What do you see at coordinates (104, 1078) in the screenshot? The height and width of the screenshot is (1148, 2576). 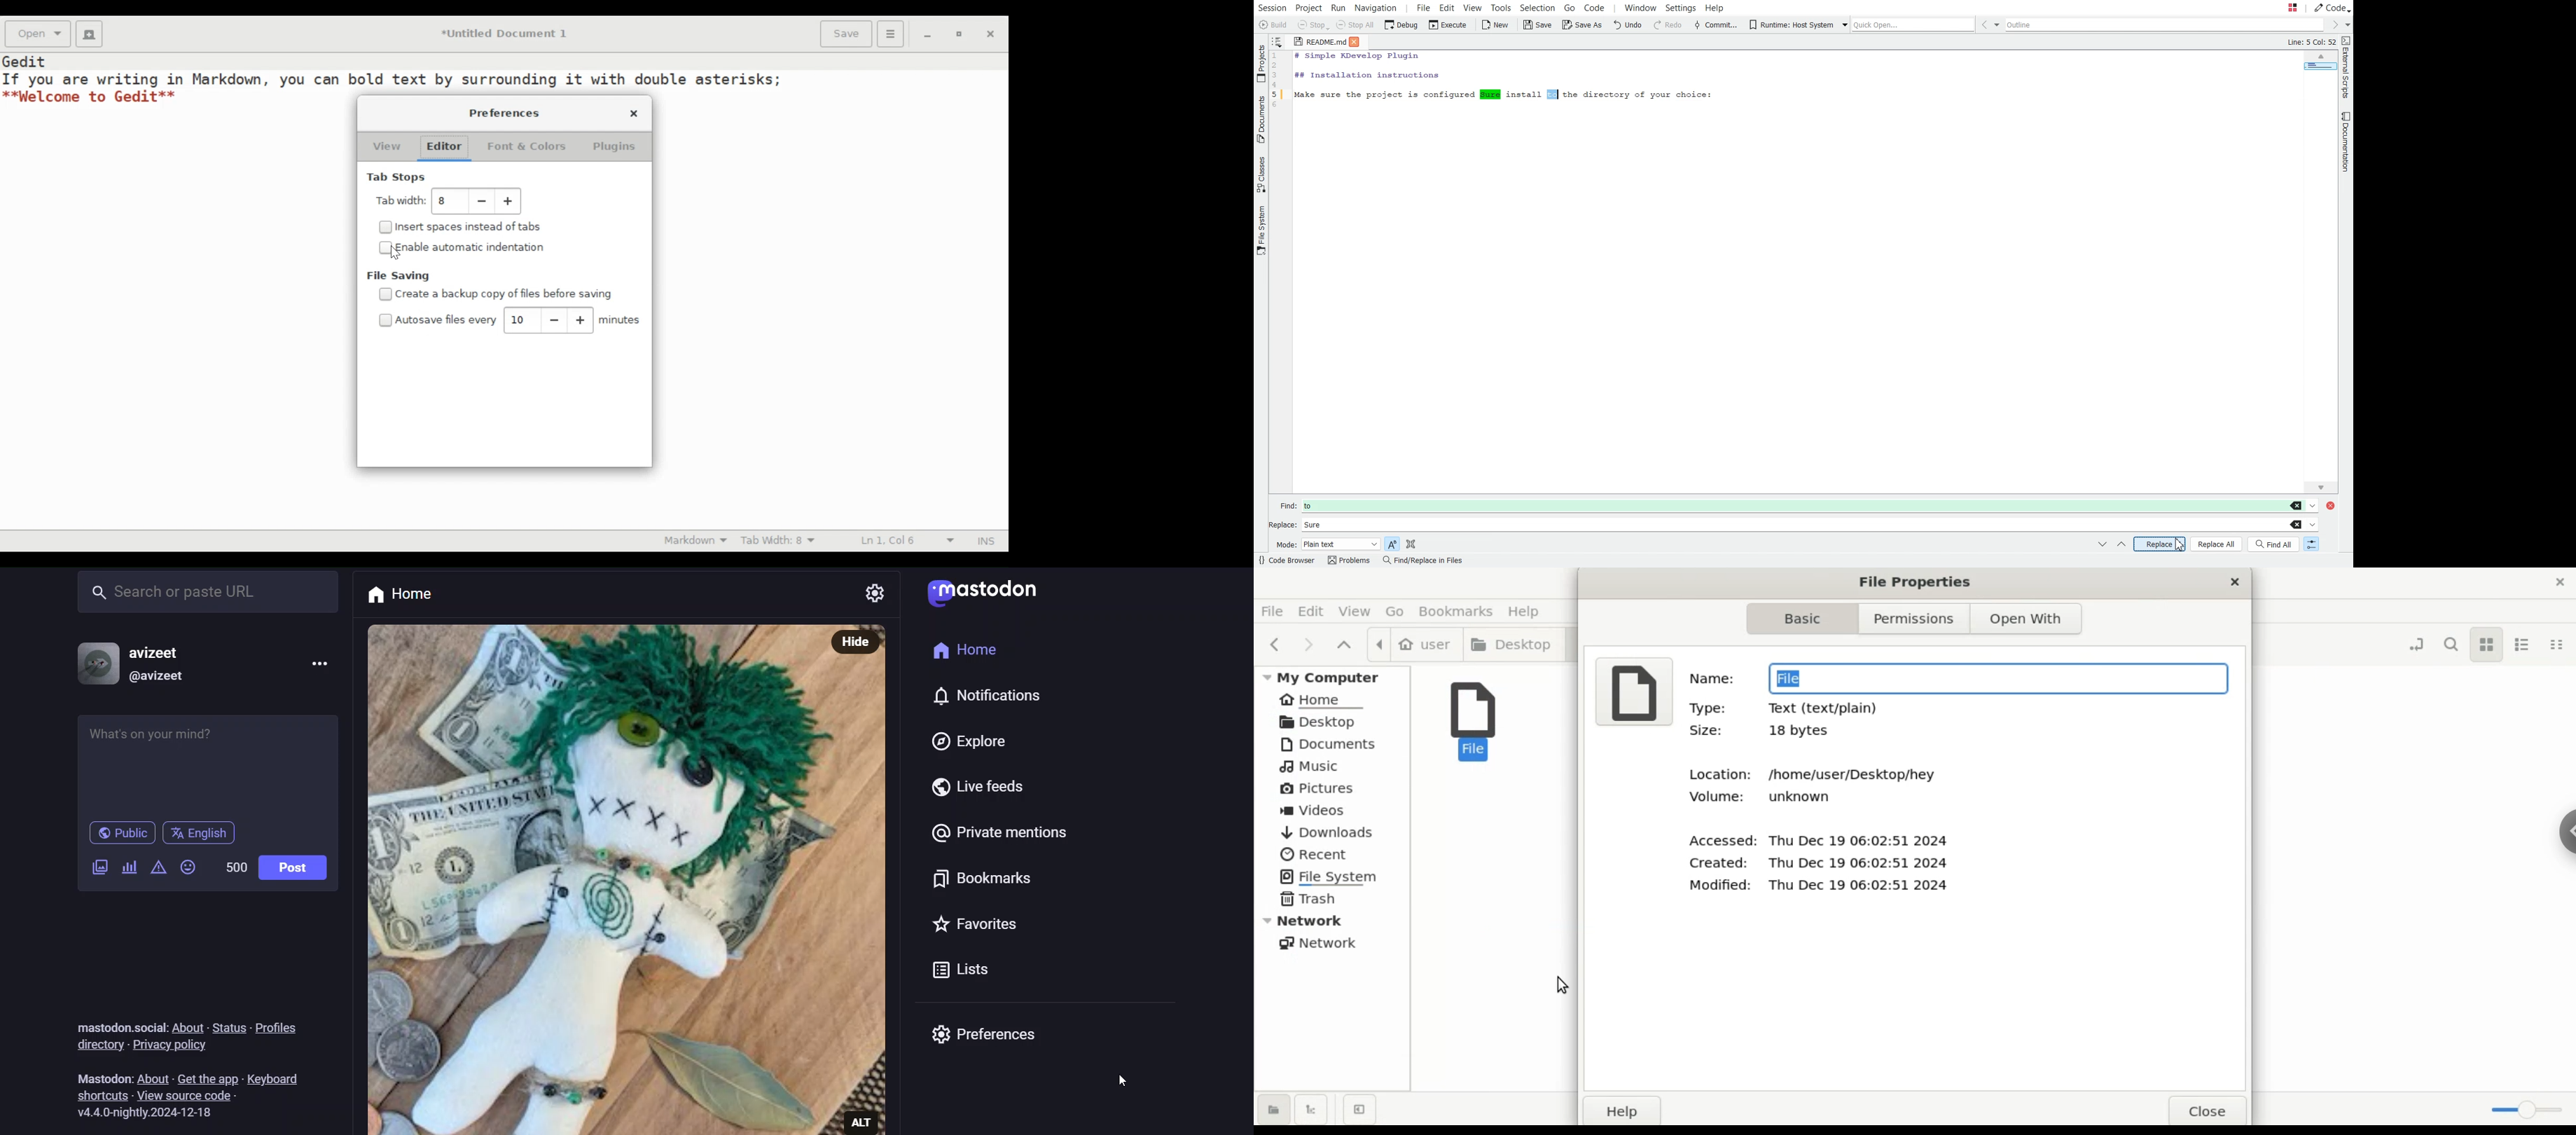 I see `Mastodon` at bounding box center [104, 1078].